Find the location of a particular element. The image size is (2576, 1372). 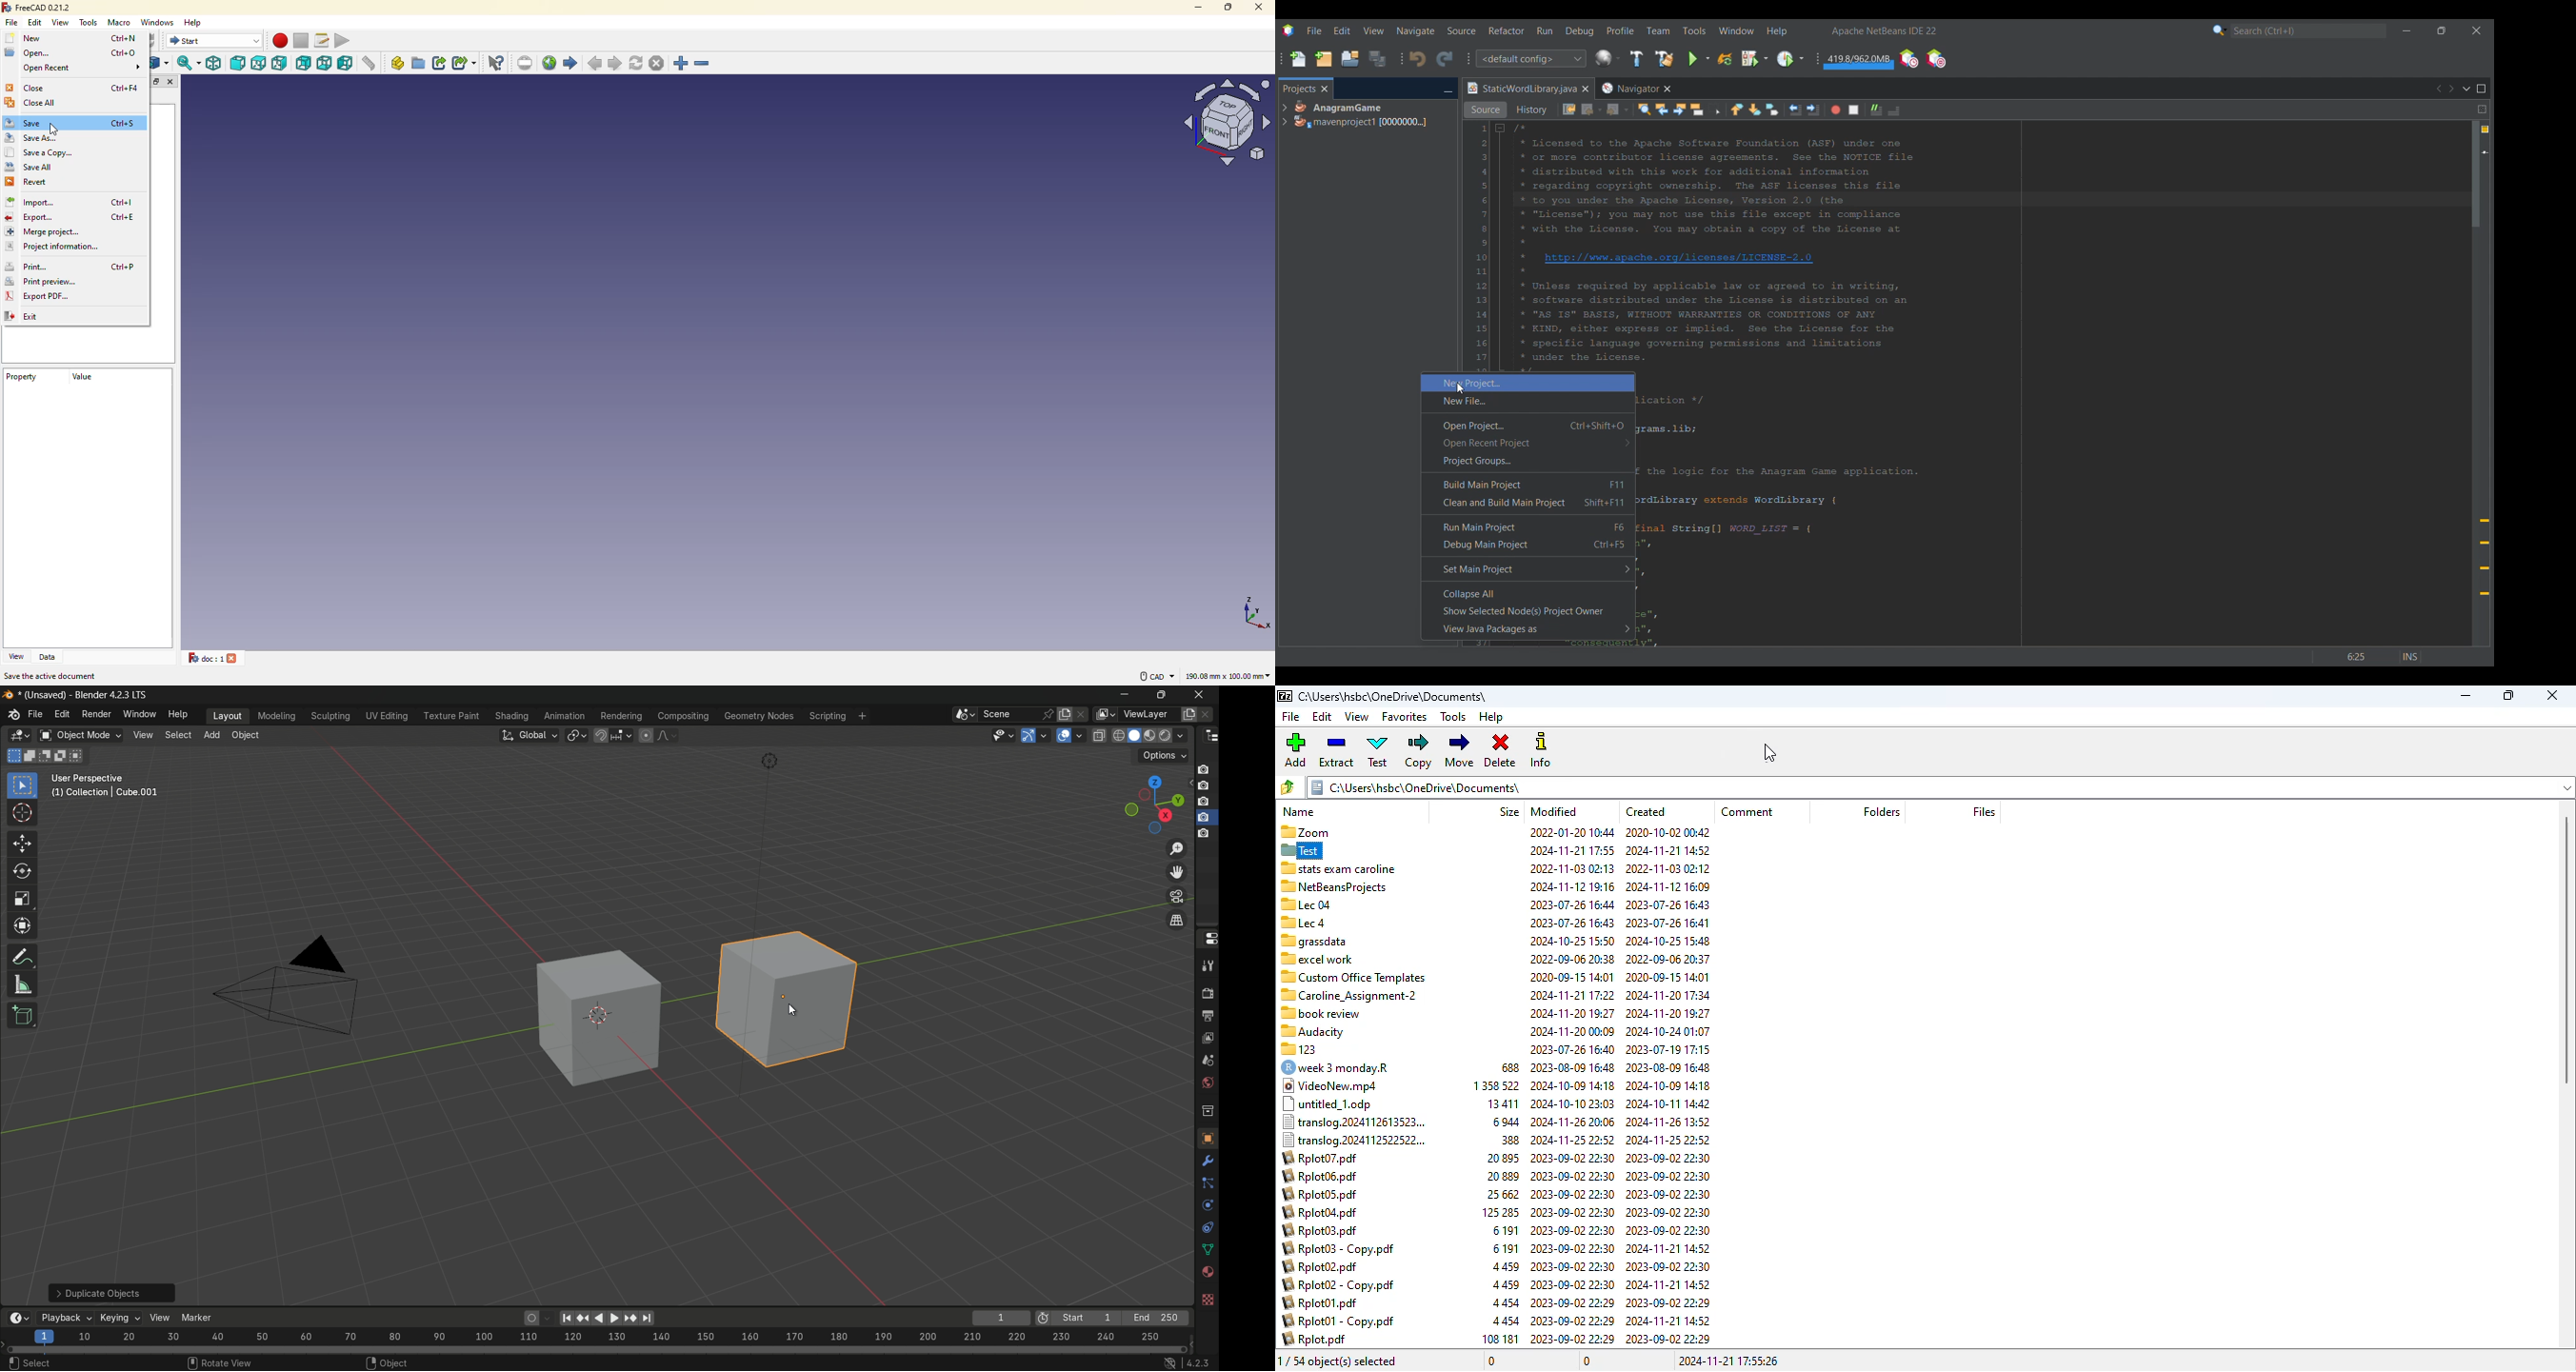

modified  is located at coordinates (1555, 811).